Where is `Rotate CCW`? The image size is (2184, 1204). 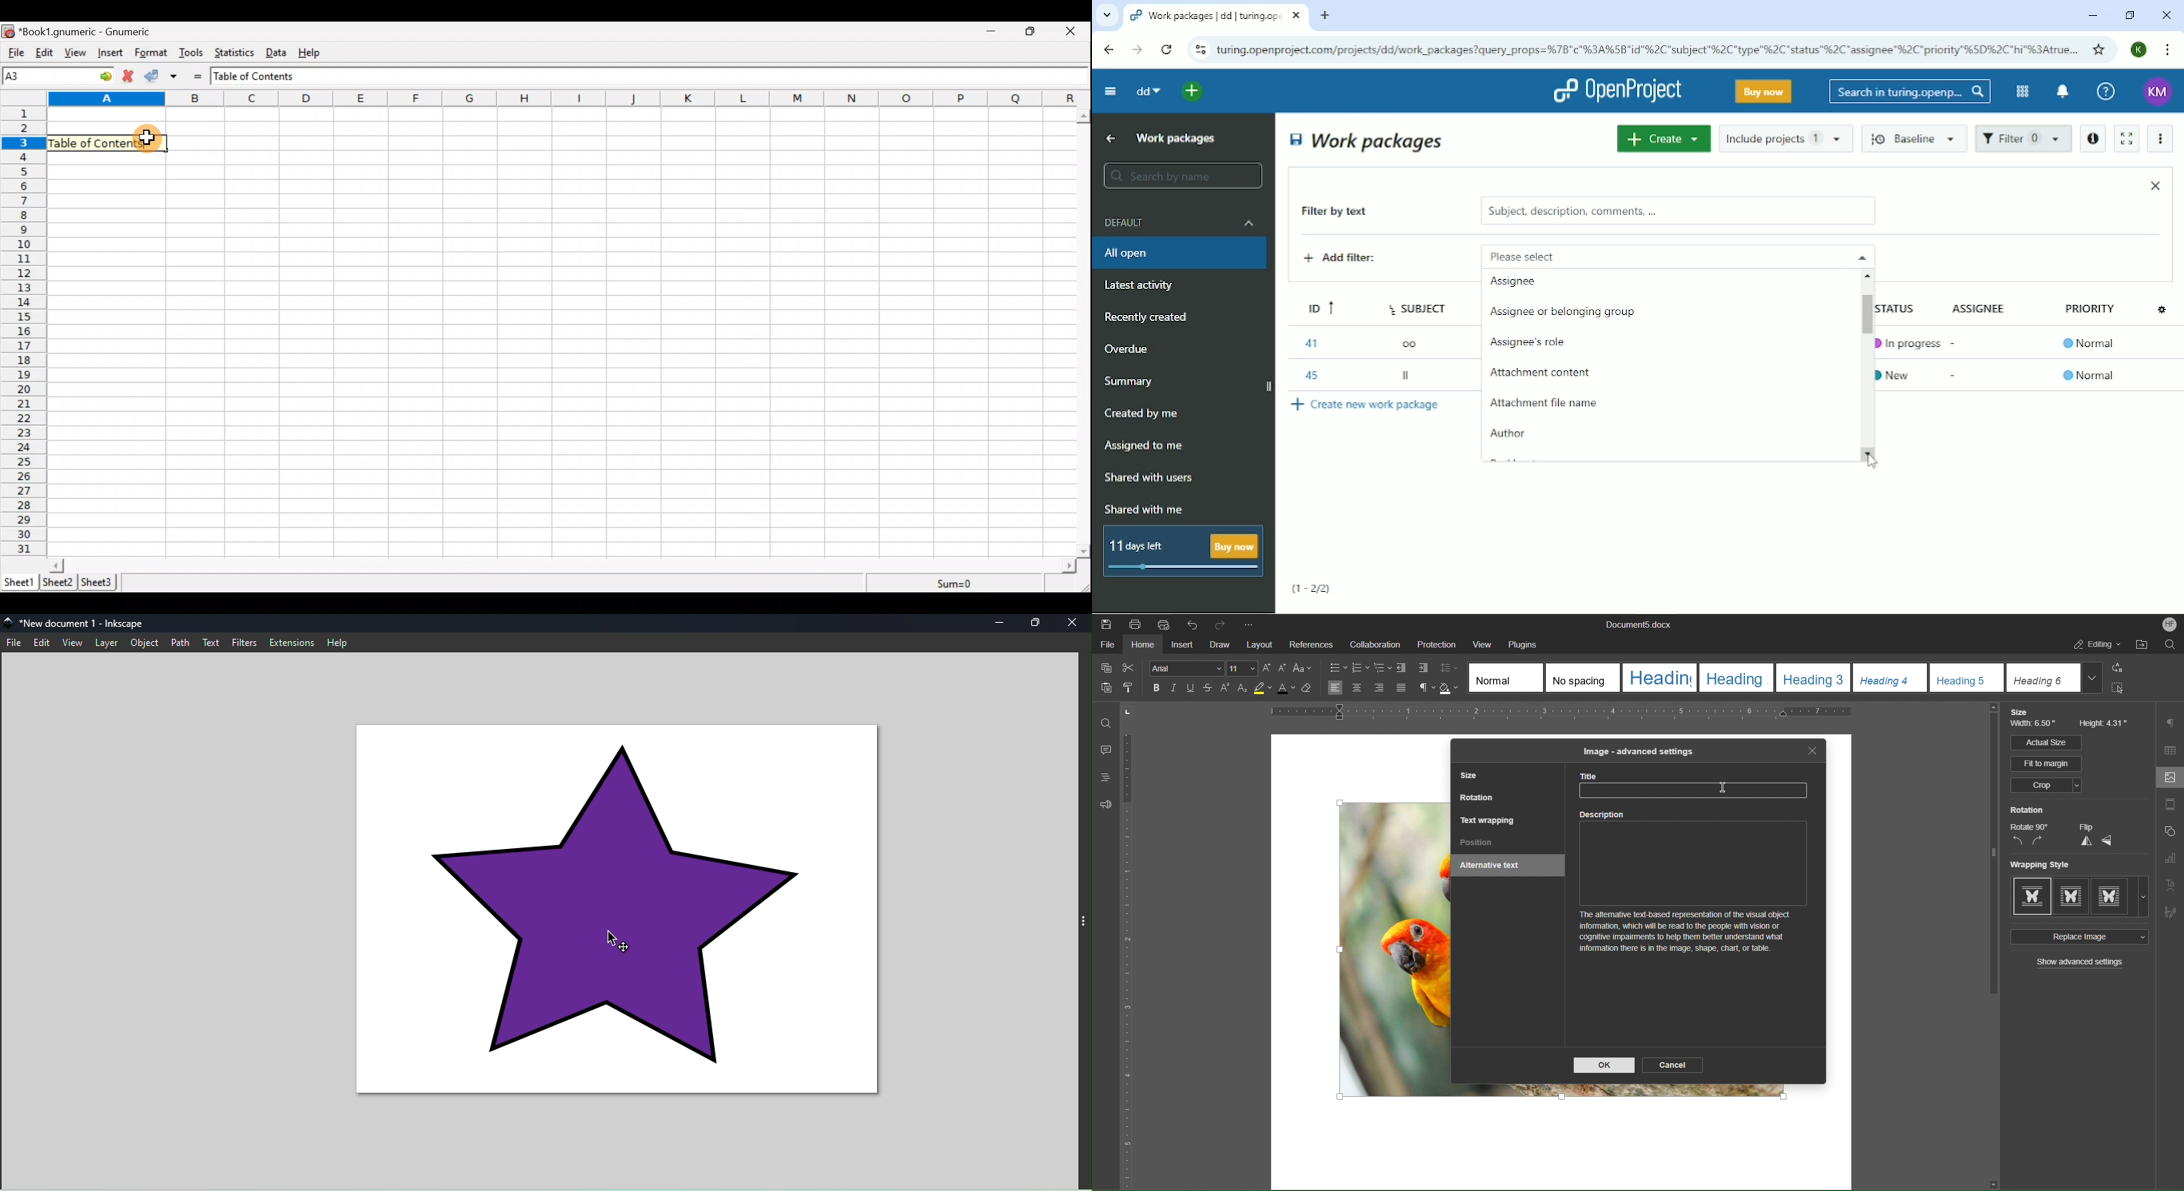
Rotate CCW is located at coordinates (2017, 842).